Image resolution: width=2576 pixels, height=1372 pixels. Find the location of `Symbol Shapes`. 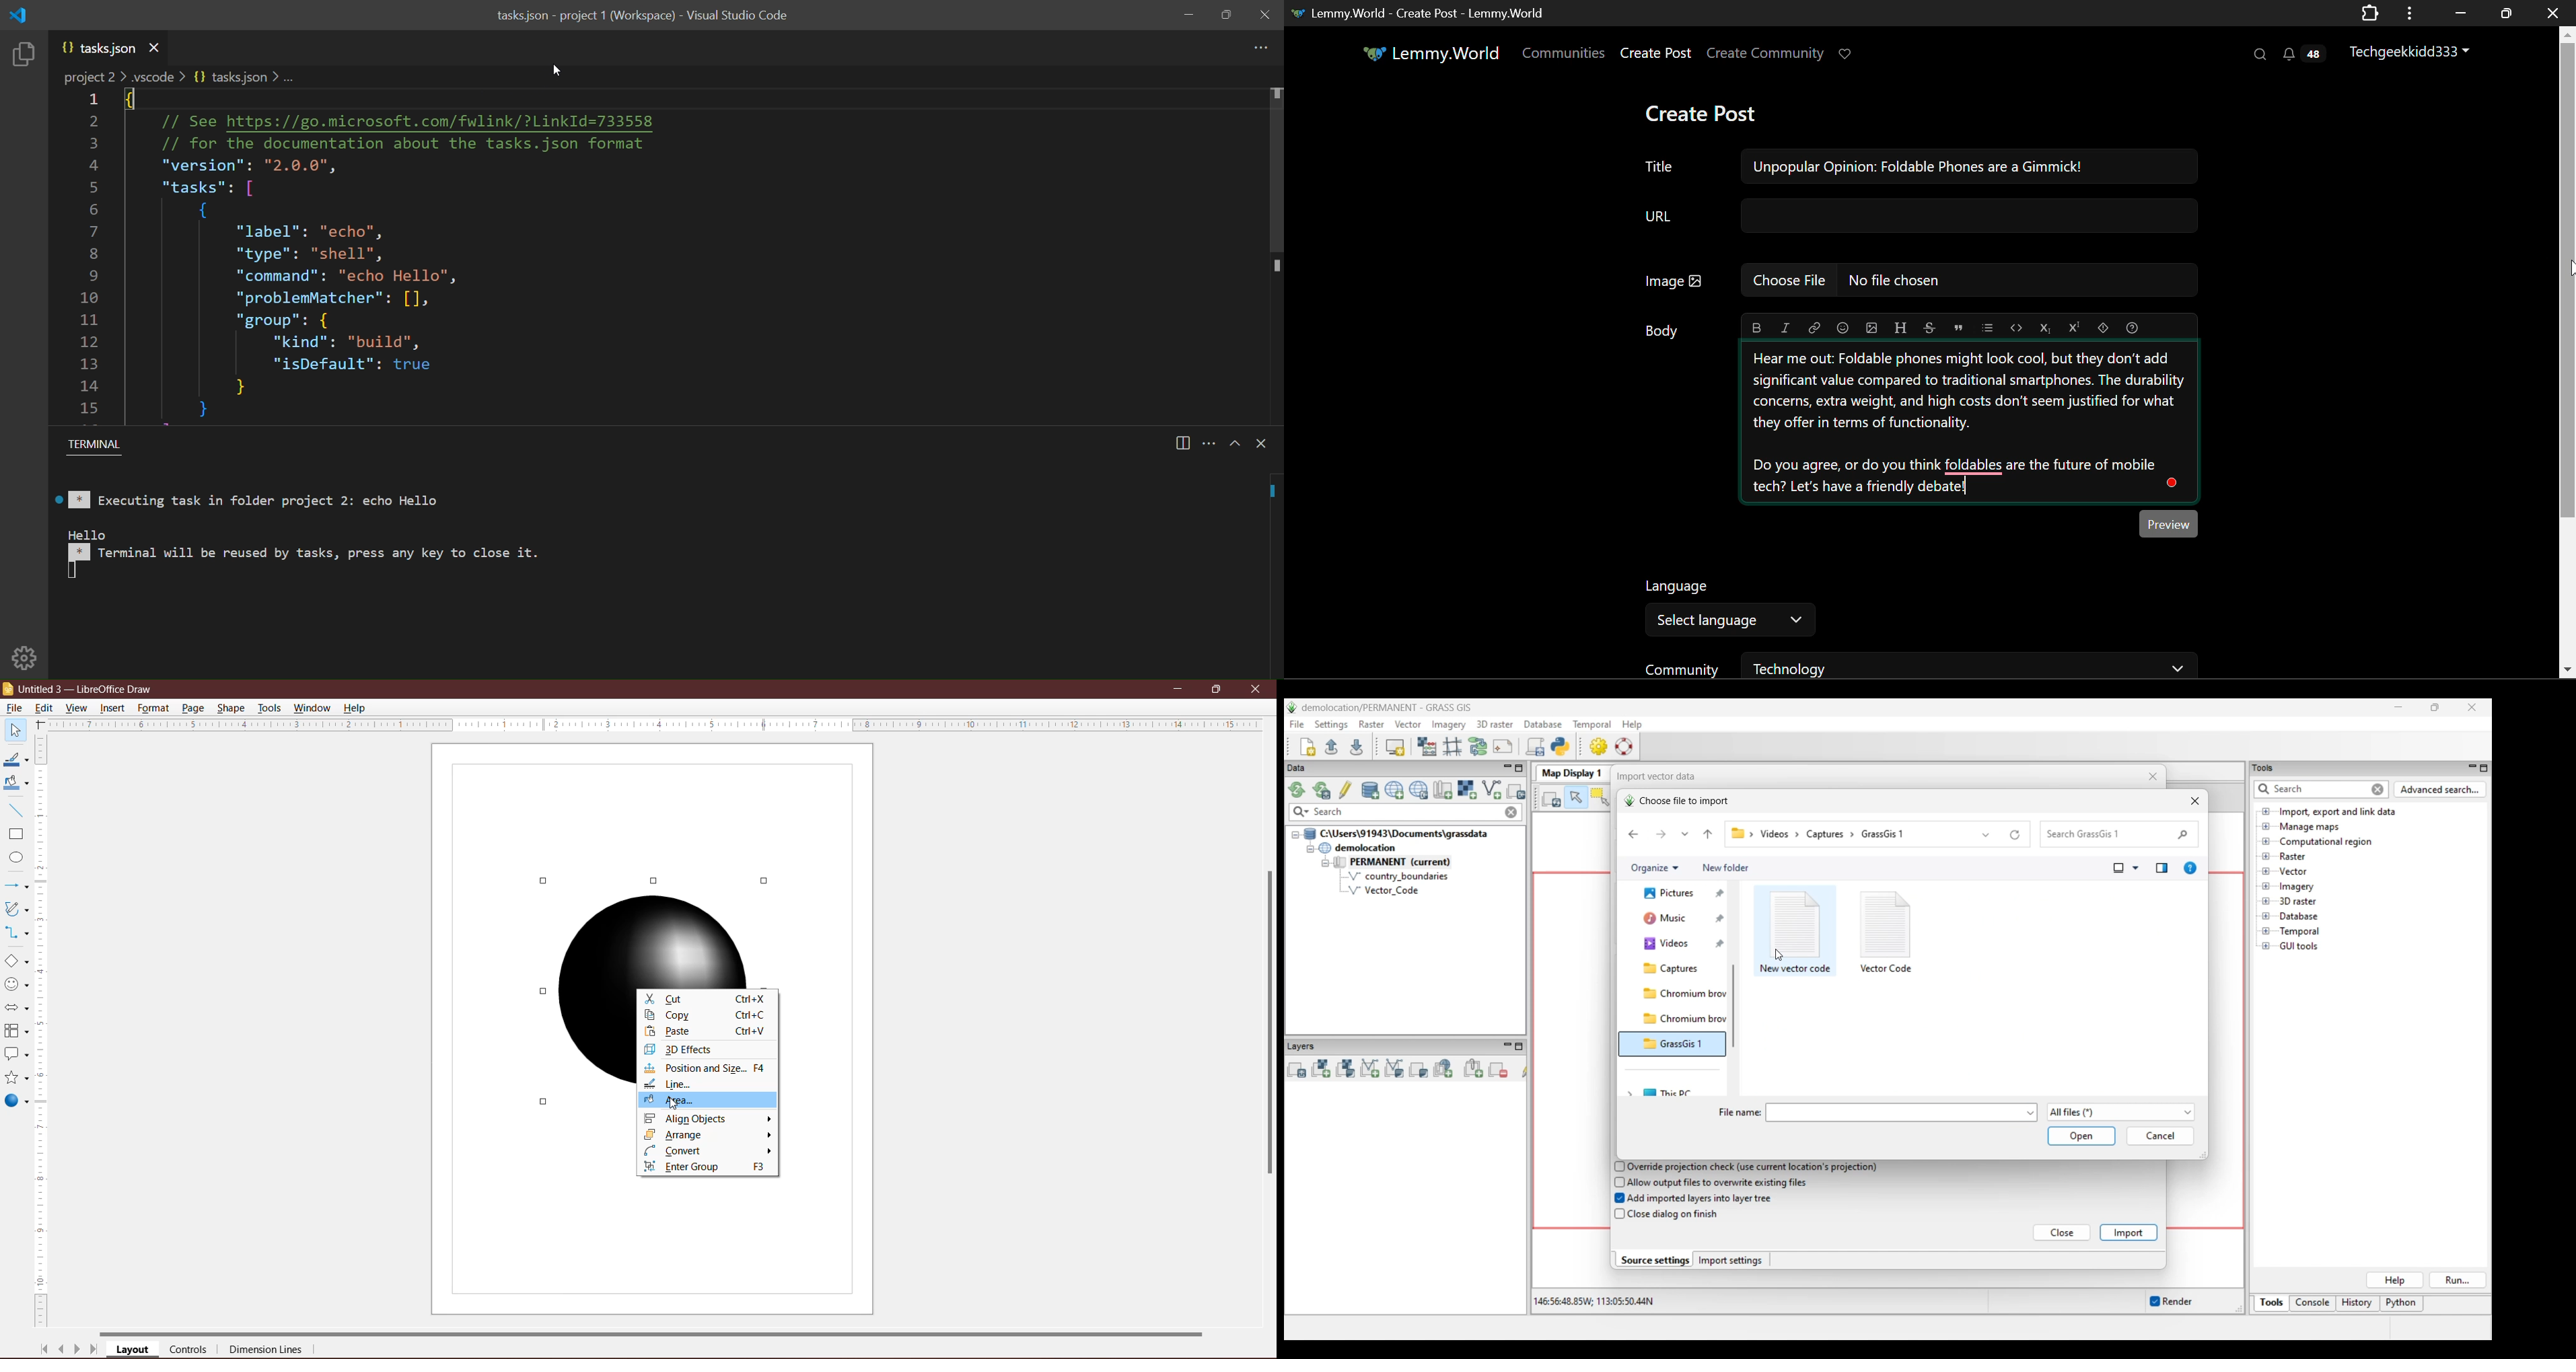

Symbol Shapes is located at coordinates (16, 985).